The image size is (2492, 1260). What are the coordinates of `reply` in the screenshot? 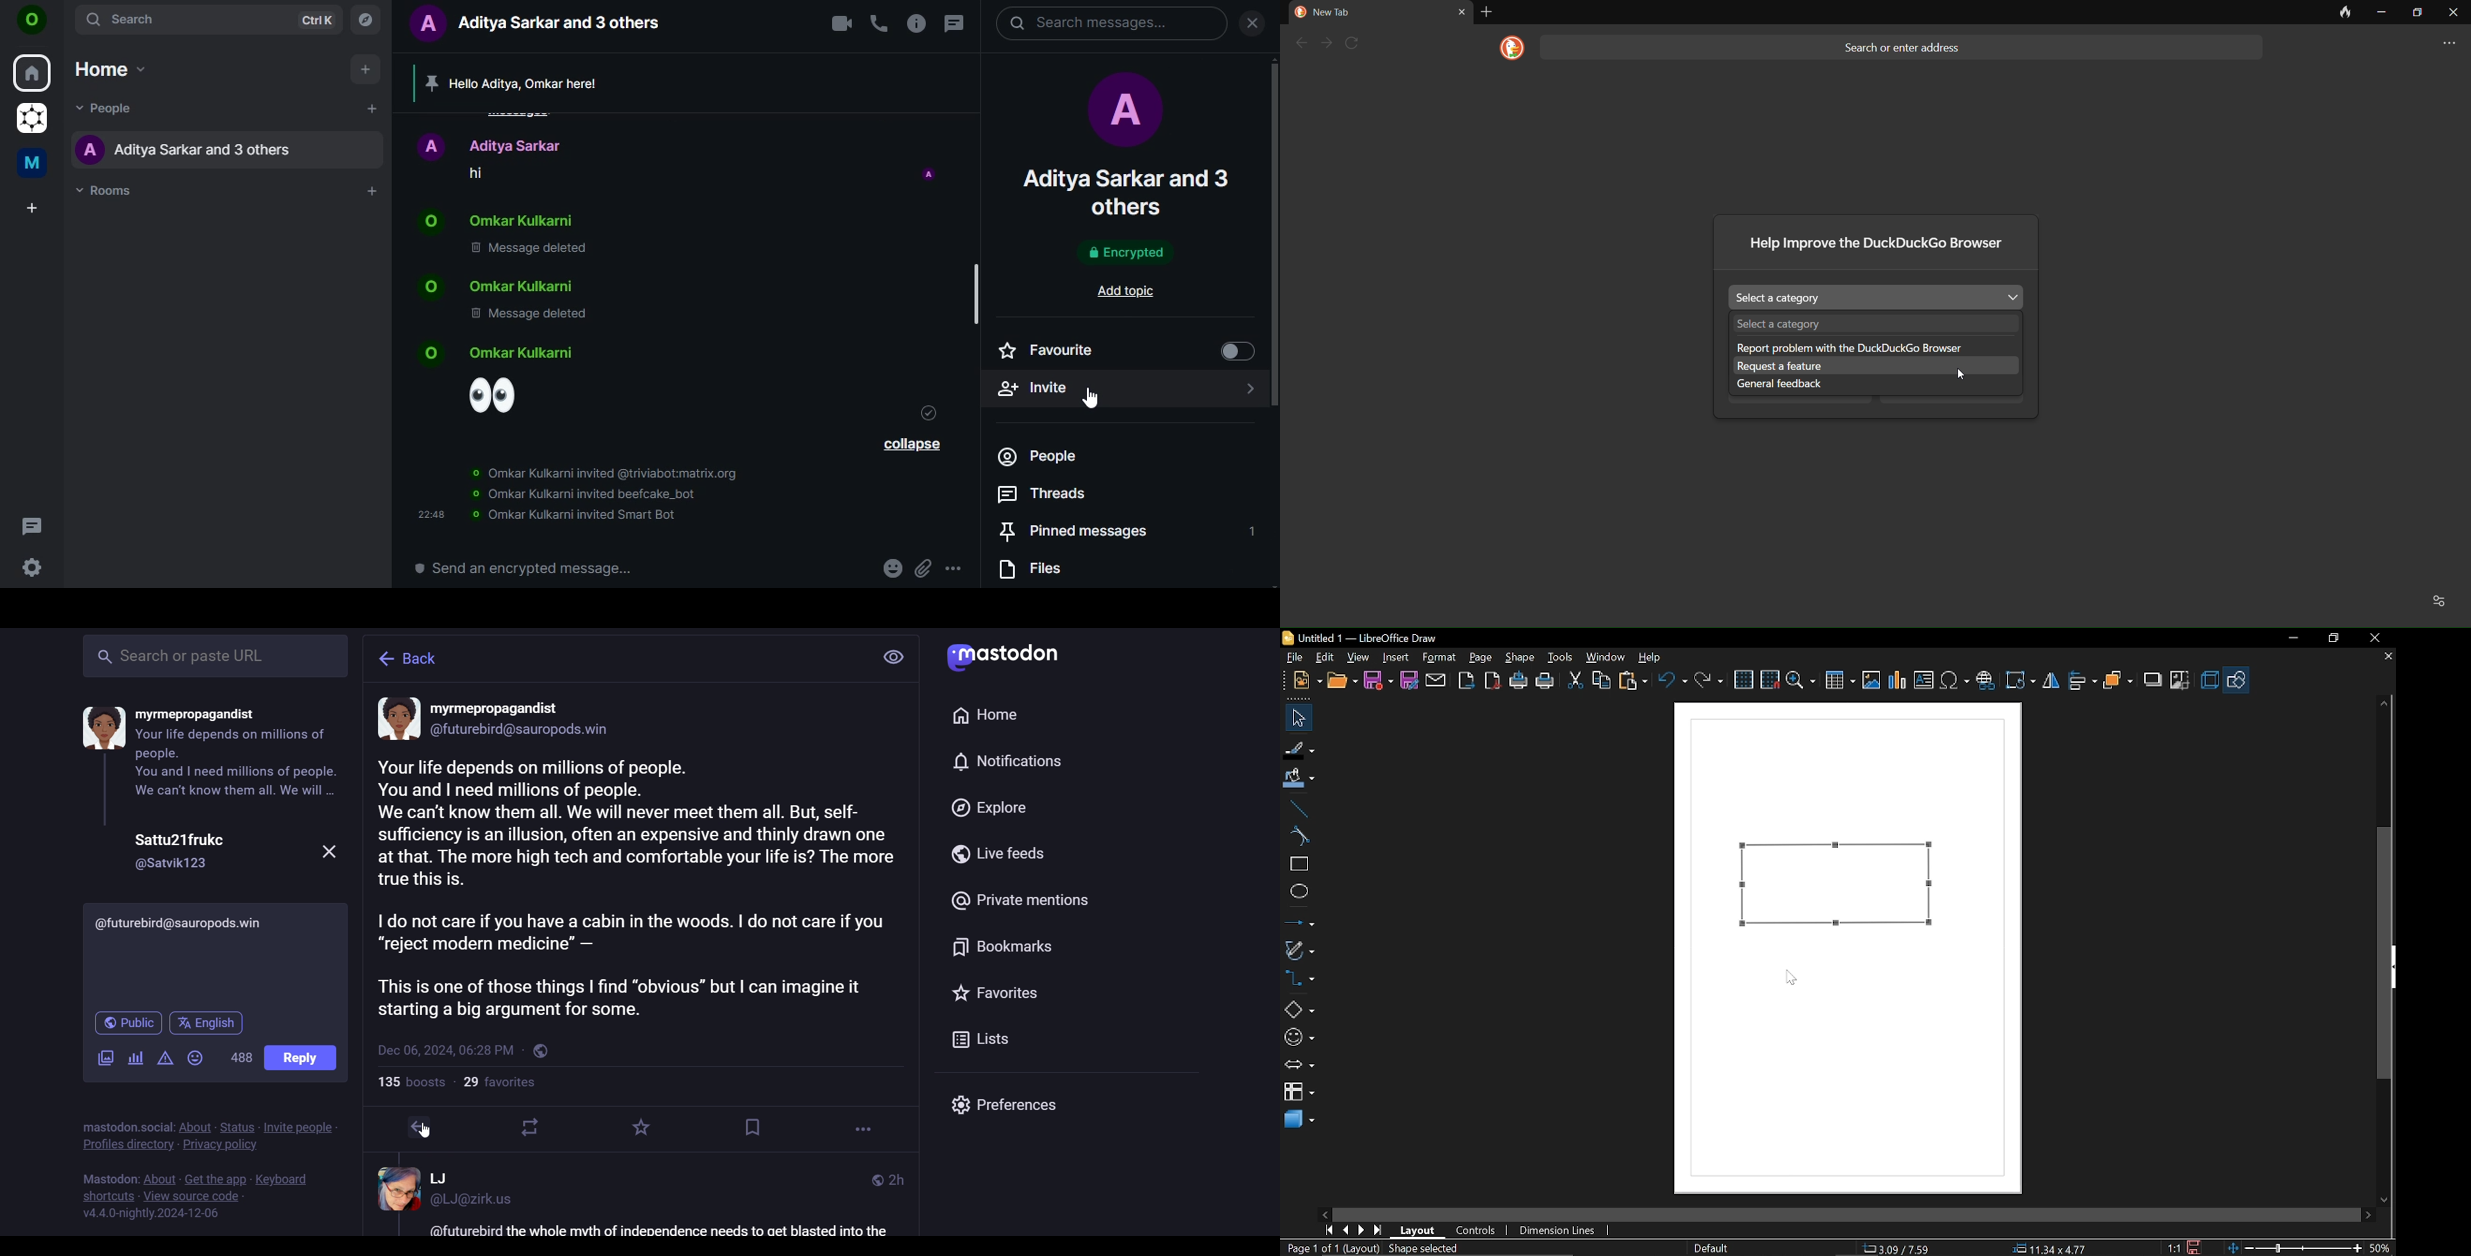 It's located at (306, 1059).